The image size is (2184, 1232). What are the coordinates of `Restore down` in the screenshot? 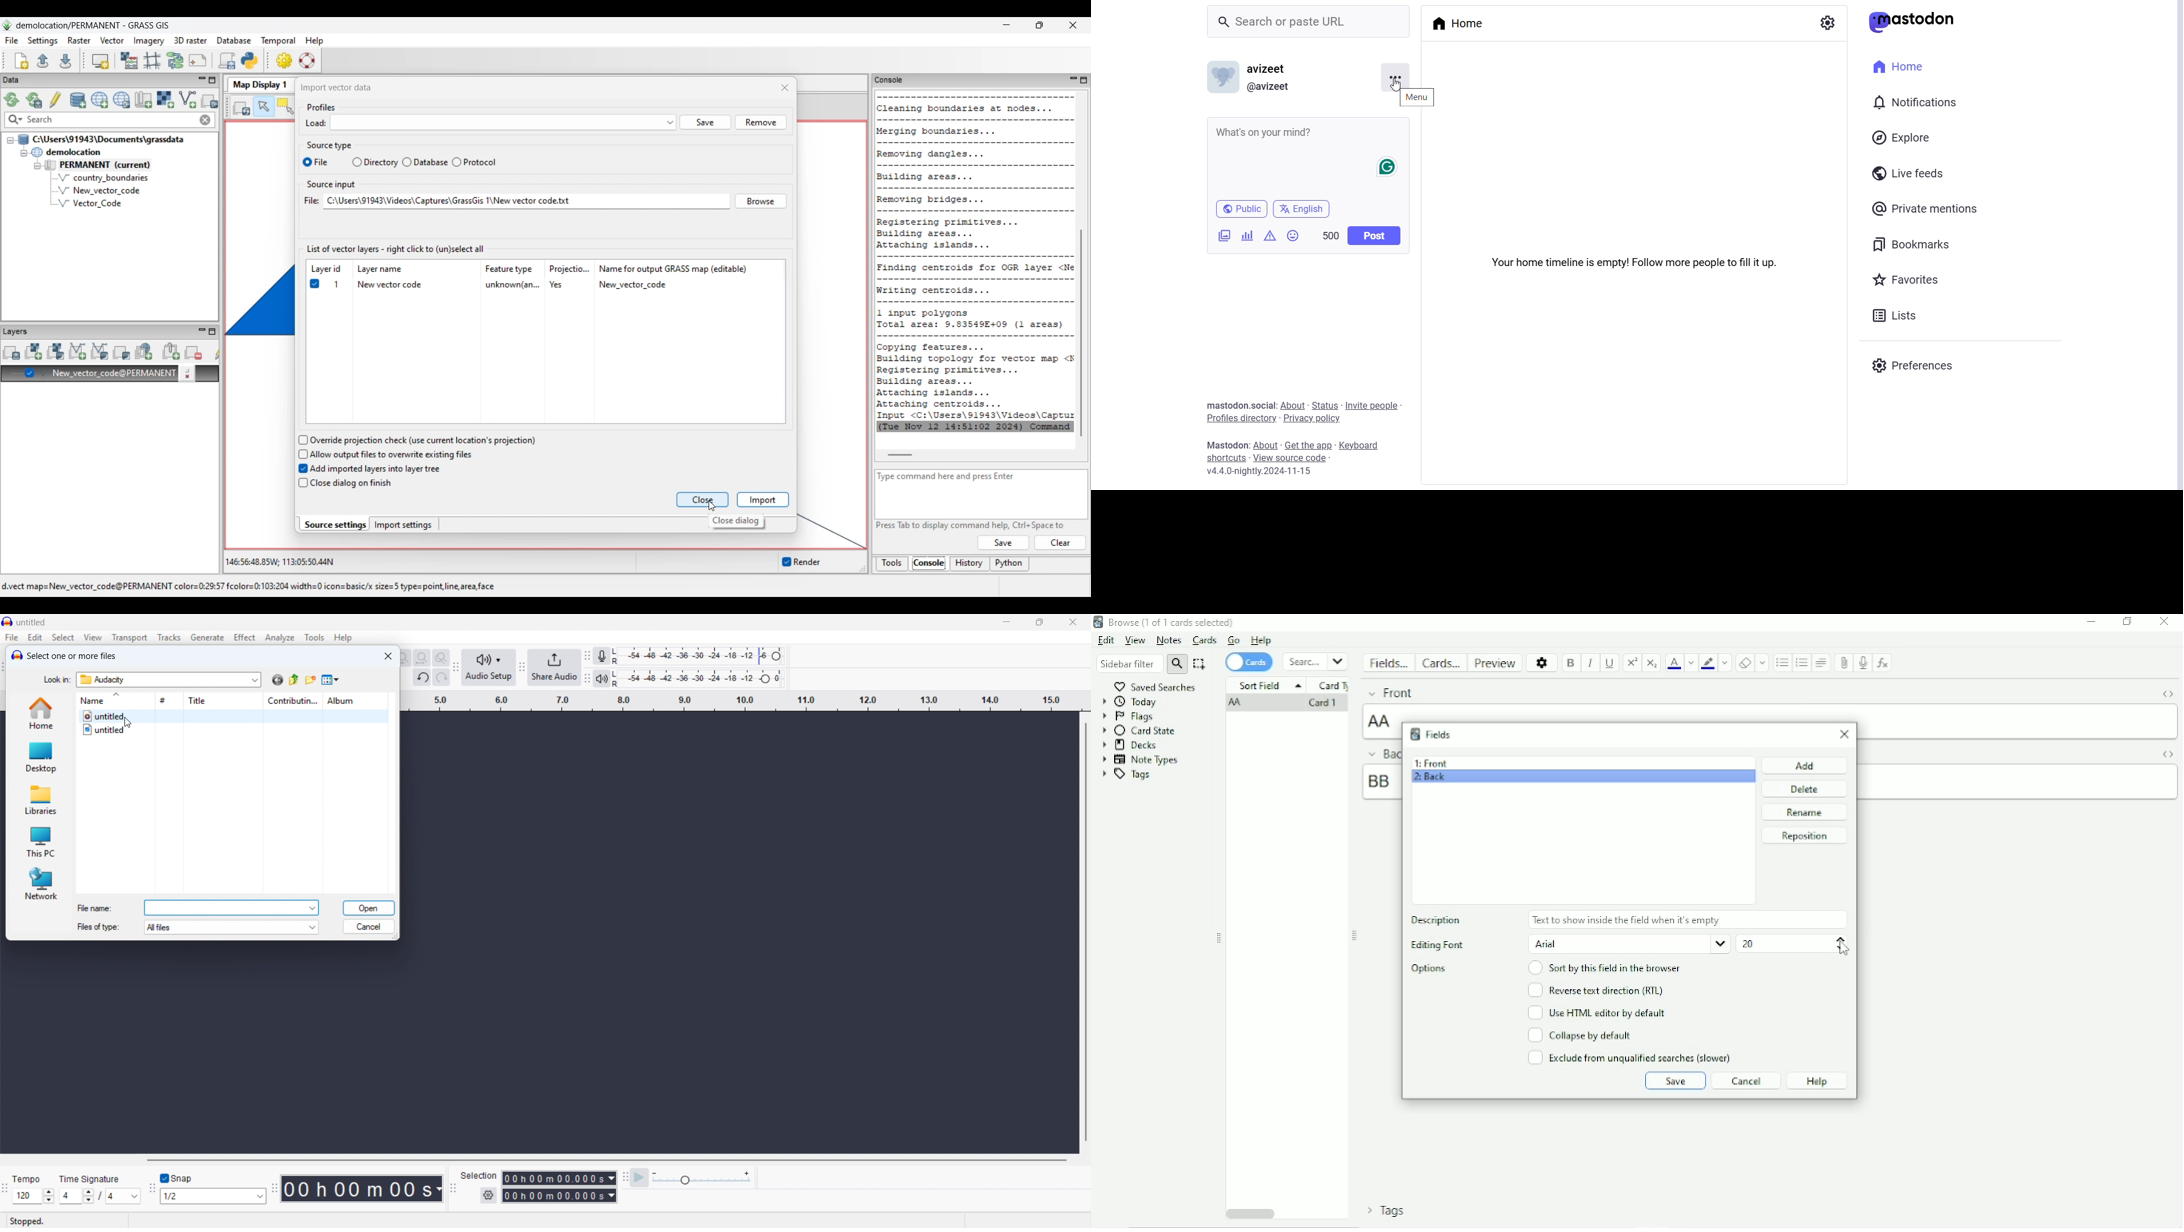 It's located at (2128, 621).